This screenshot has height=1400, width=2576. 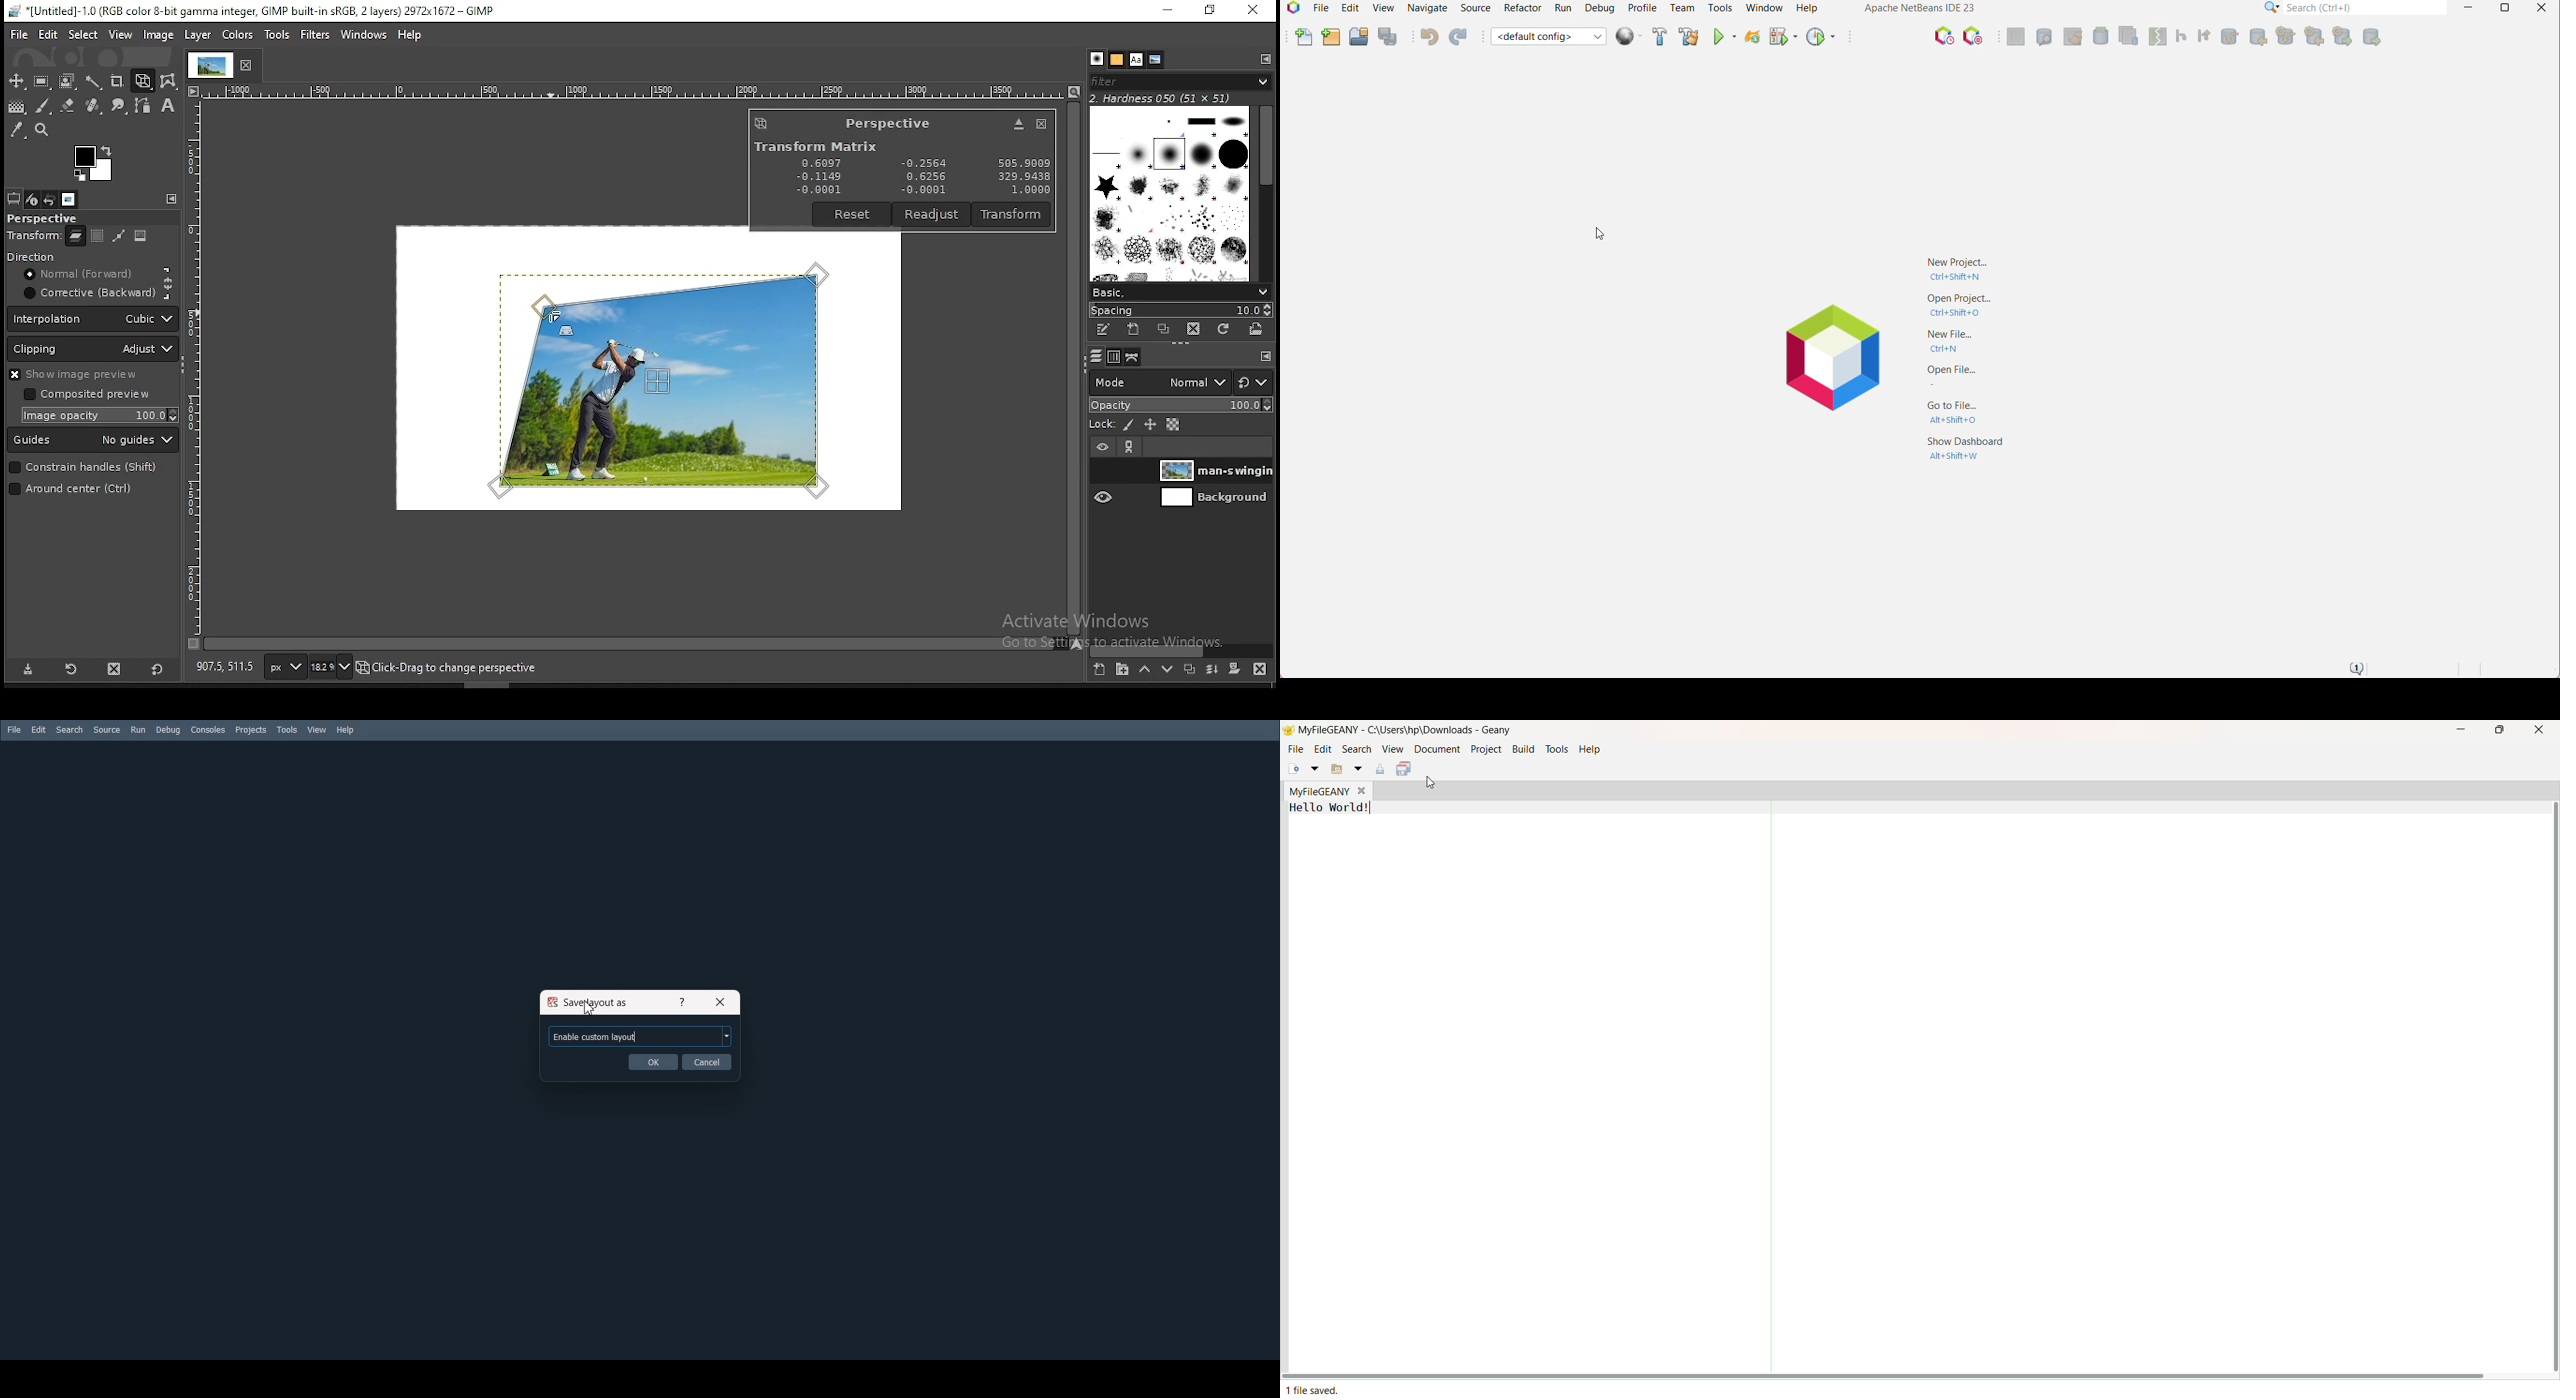 What do you see at coordinates (17, 132) in the screenshot?
I see `color picker tool` at bounding box center [17, 132].